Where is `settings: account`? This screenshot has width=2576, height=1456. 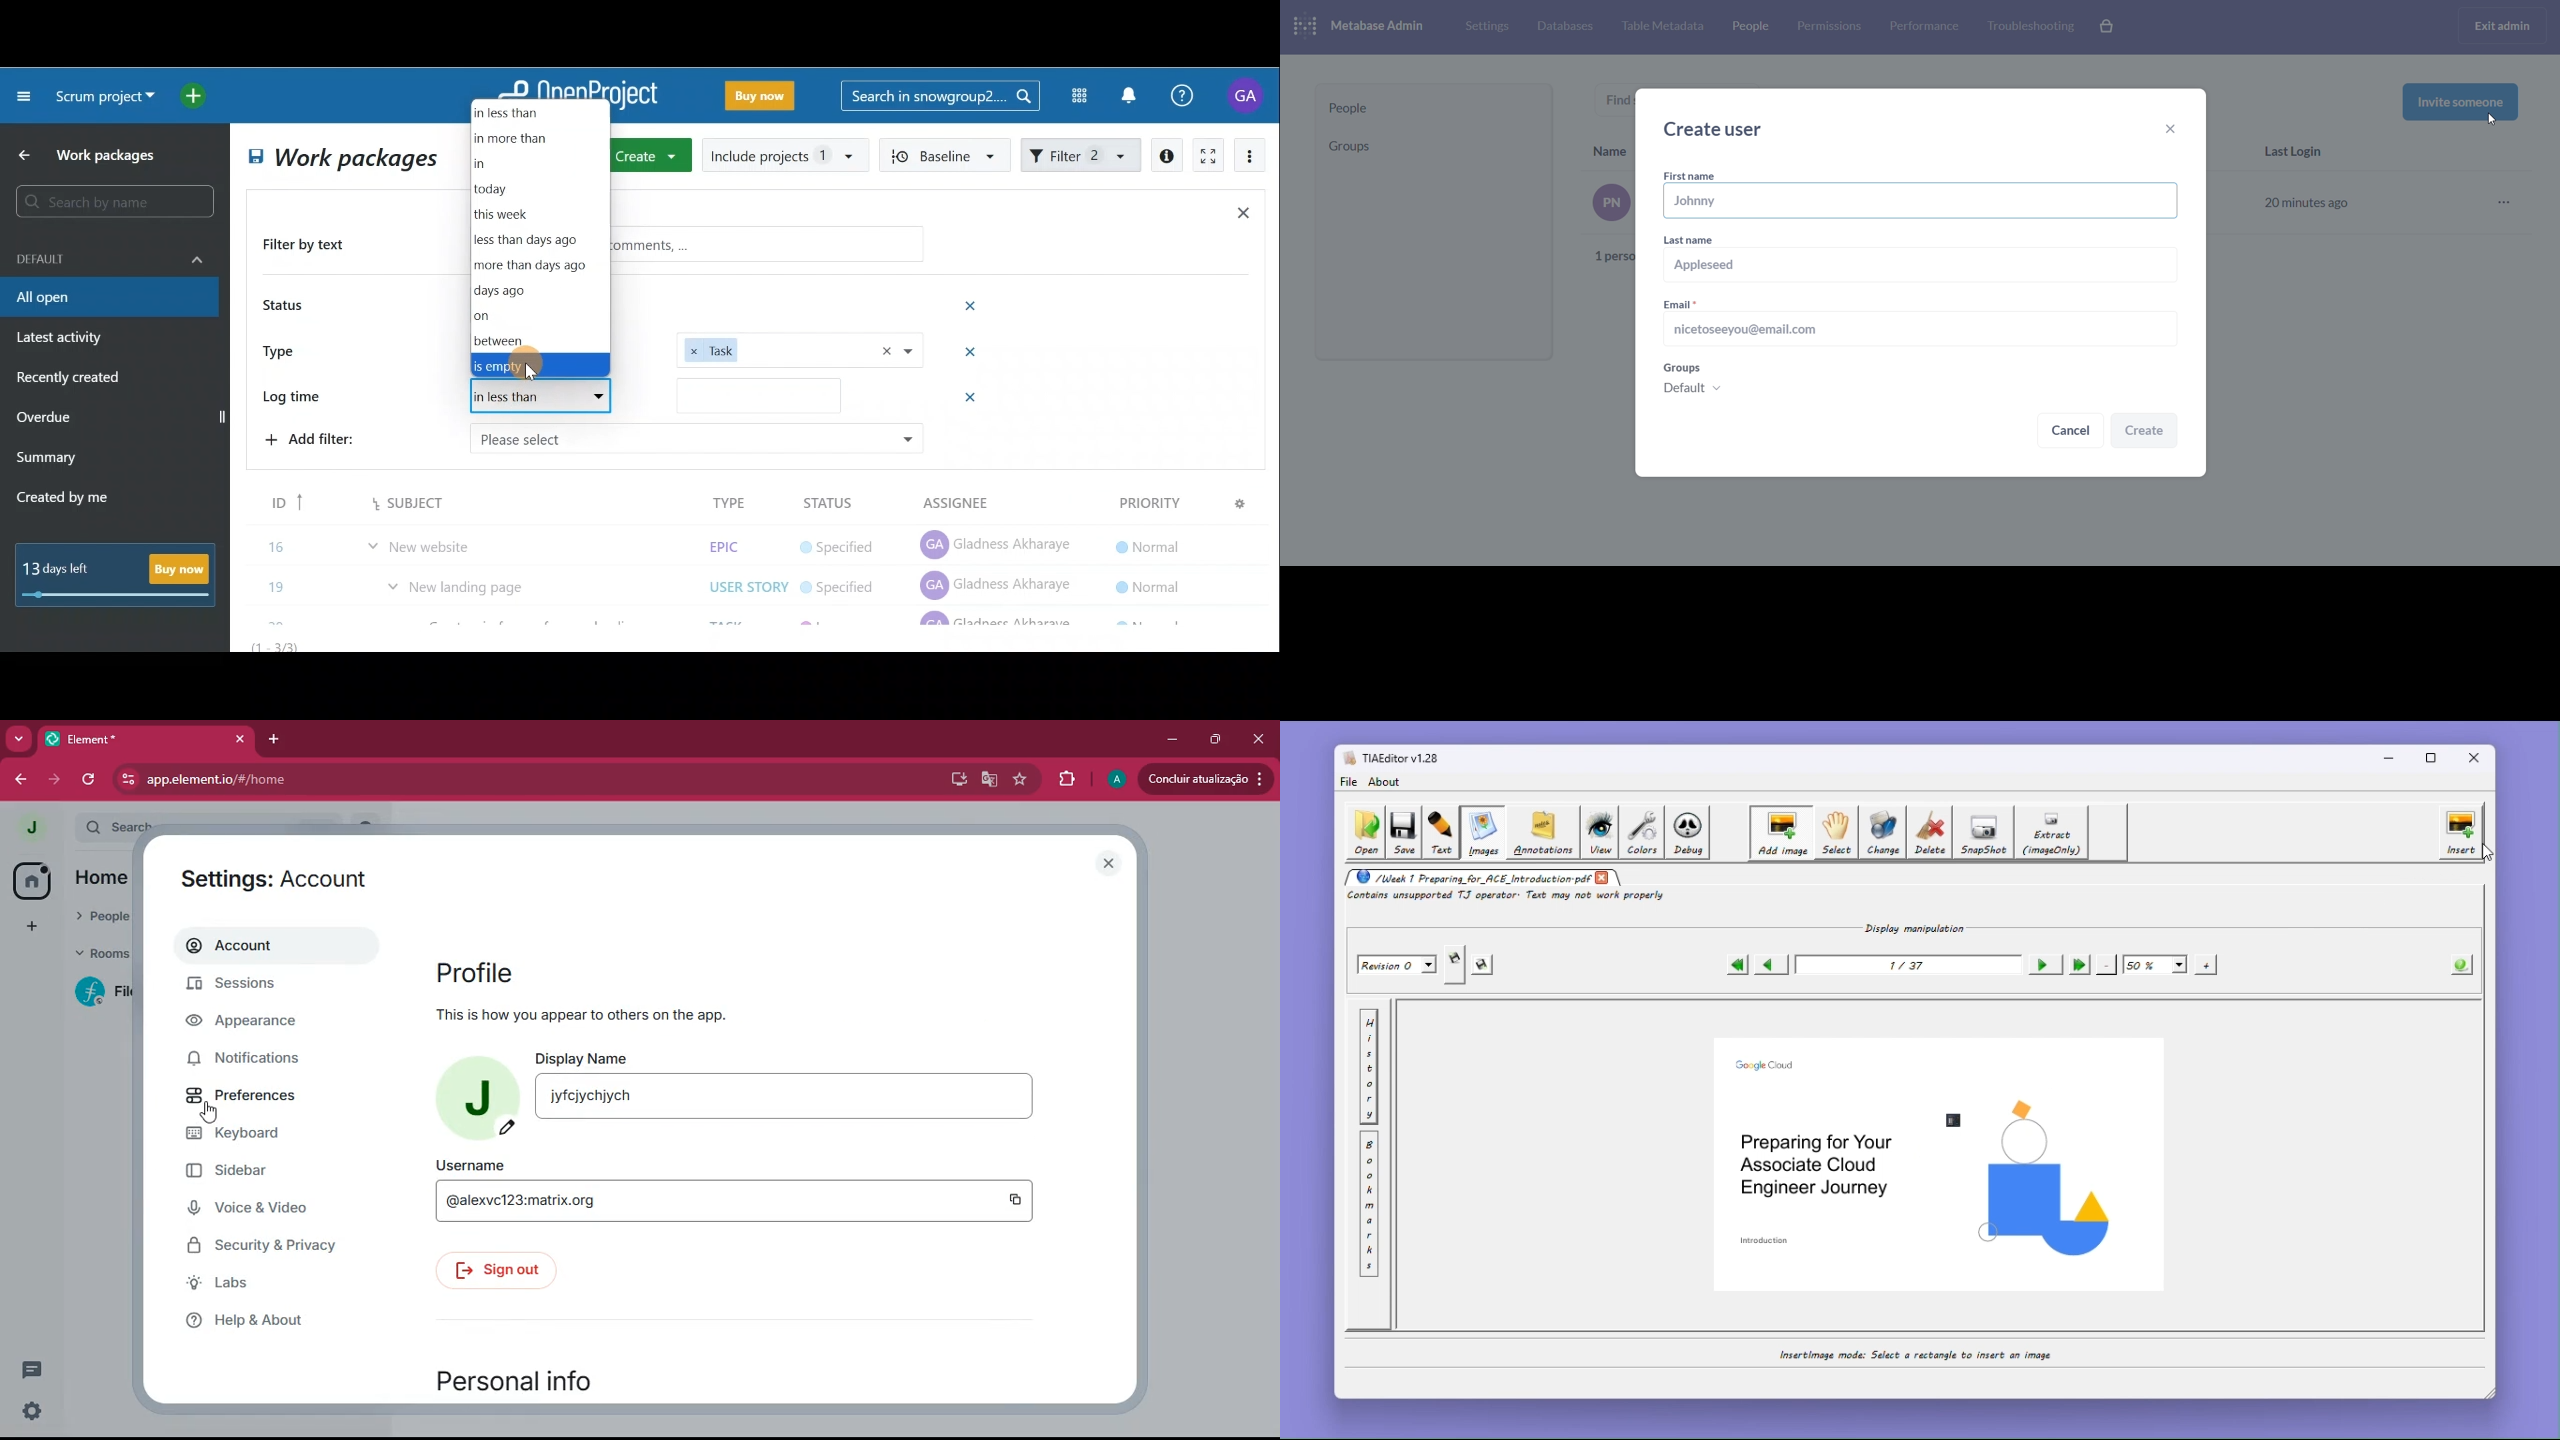
settings: account is located at coordinates (285, 876).